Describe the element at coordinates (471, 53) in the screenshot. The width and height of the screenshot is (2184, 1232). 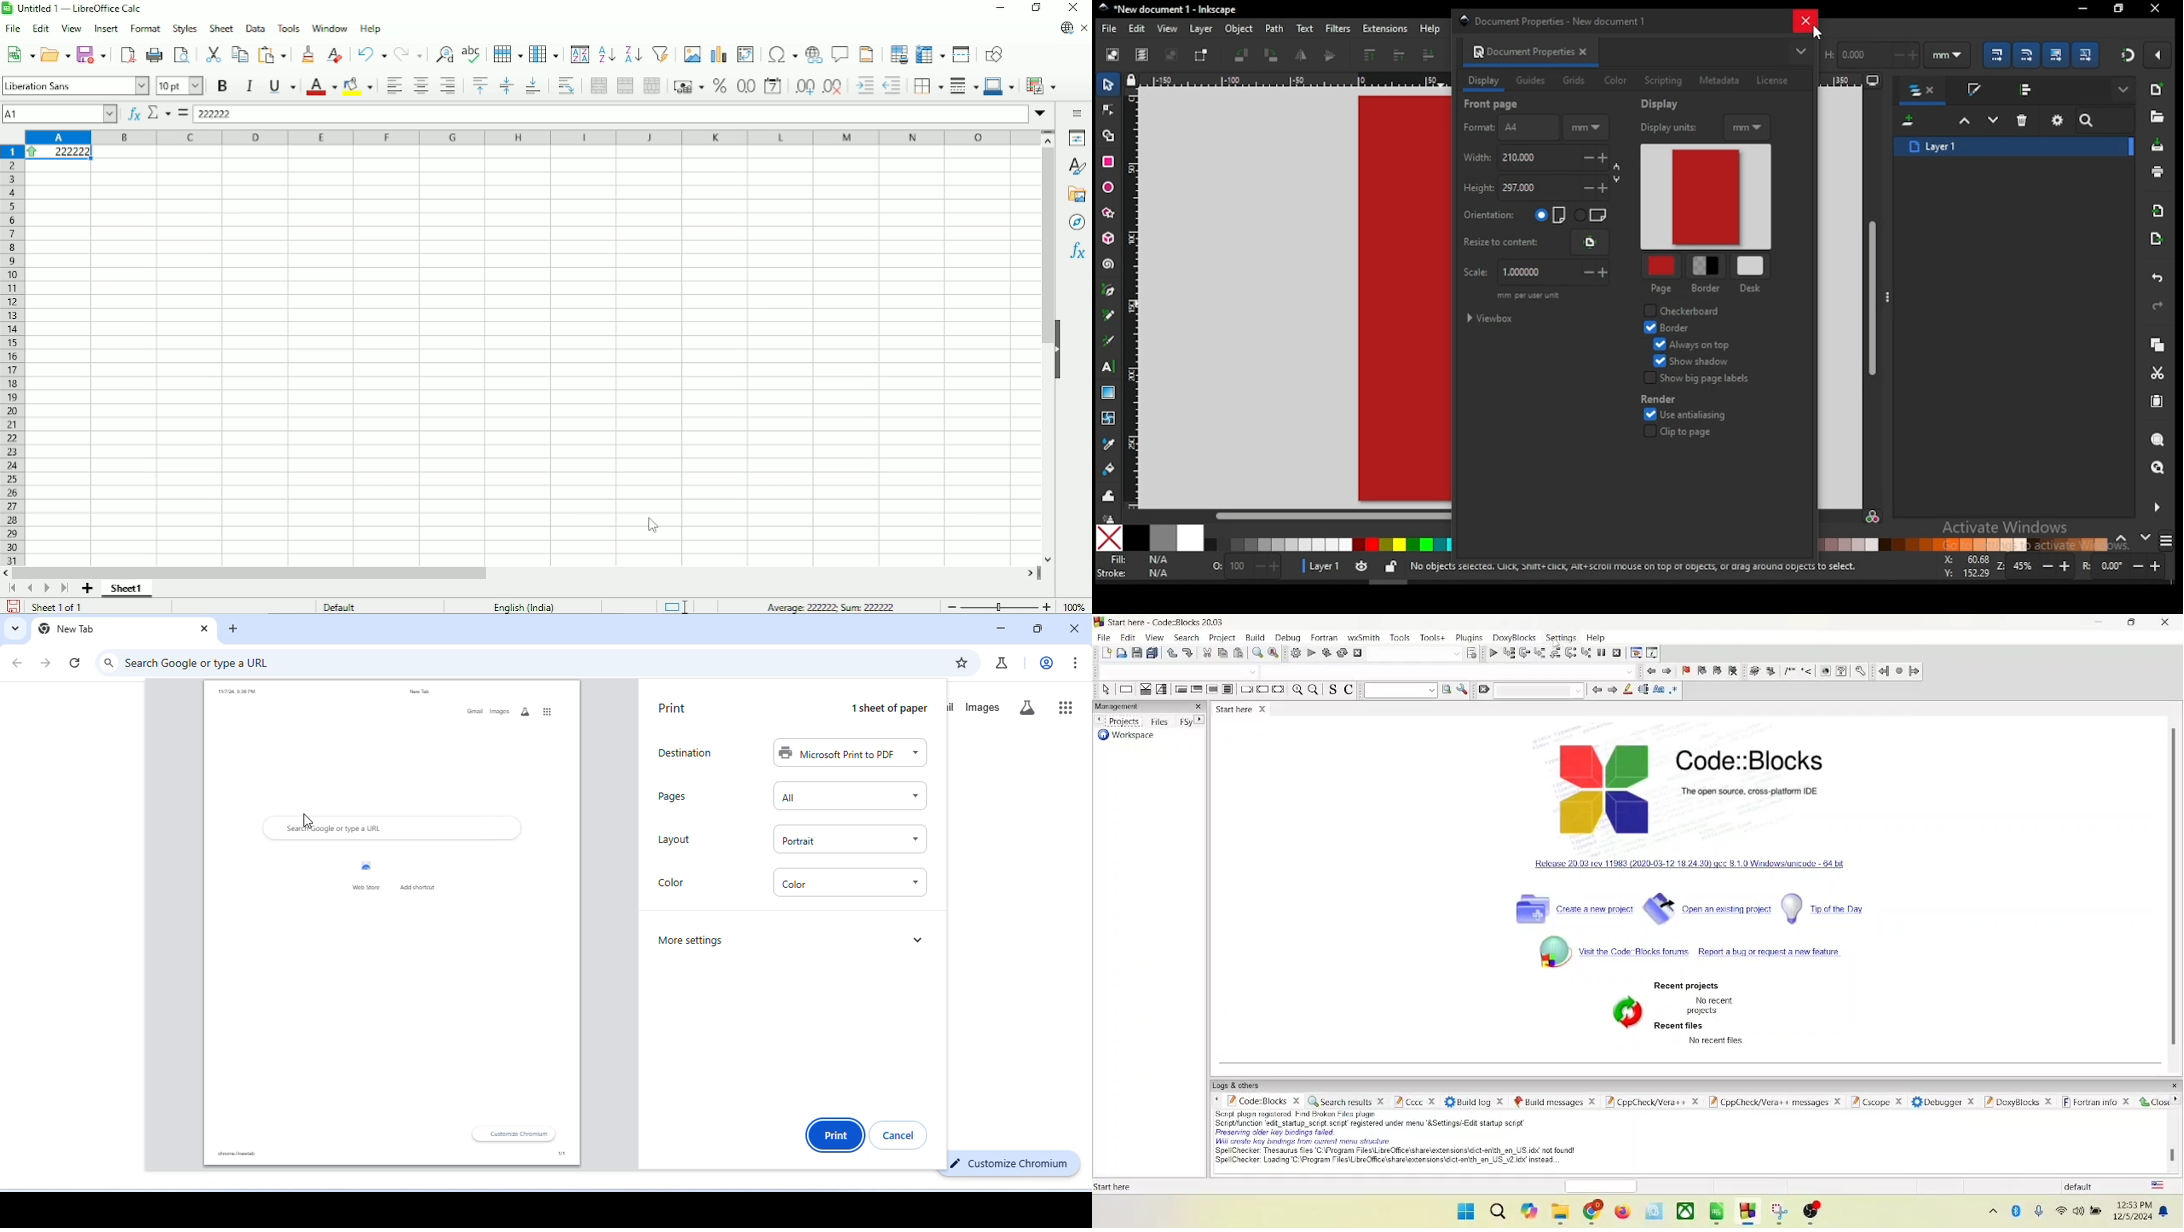
I see `Spell check` at that location.